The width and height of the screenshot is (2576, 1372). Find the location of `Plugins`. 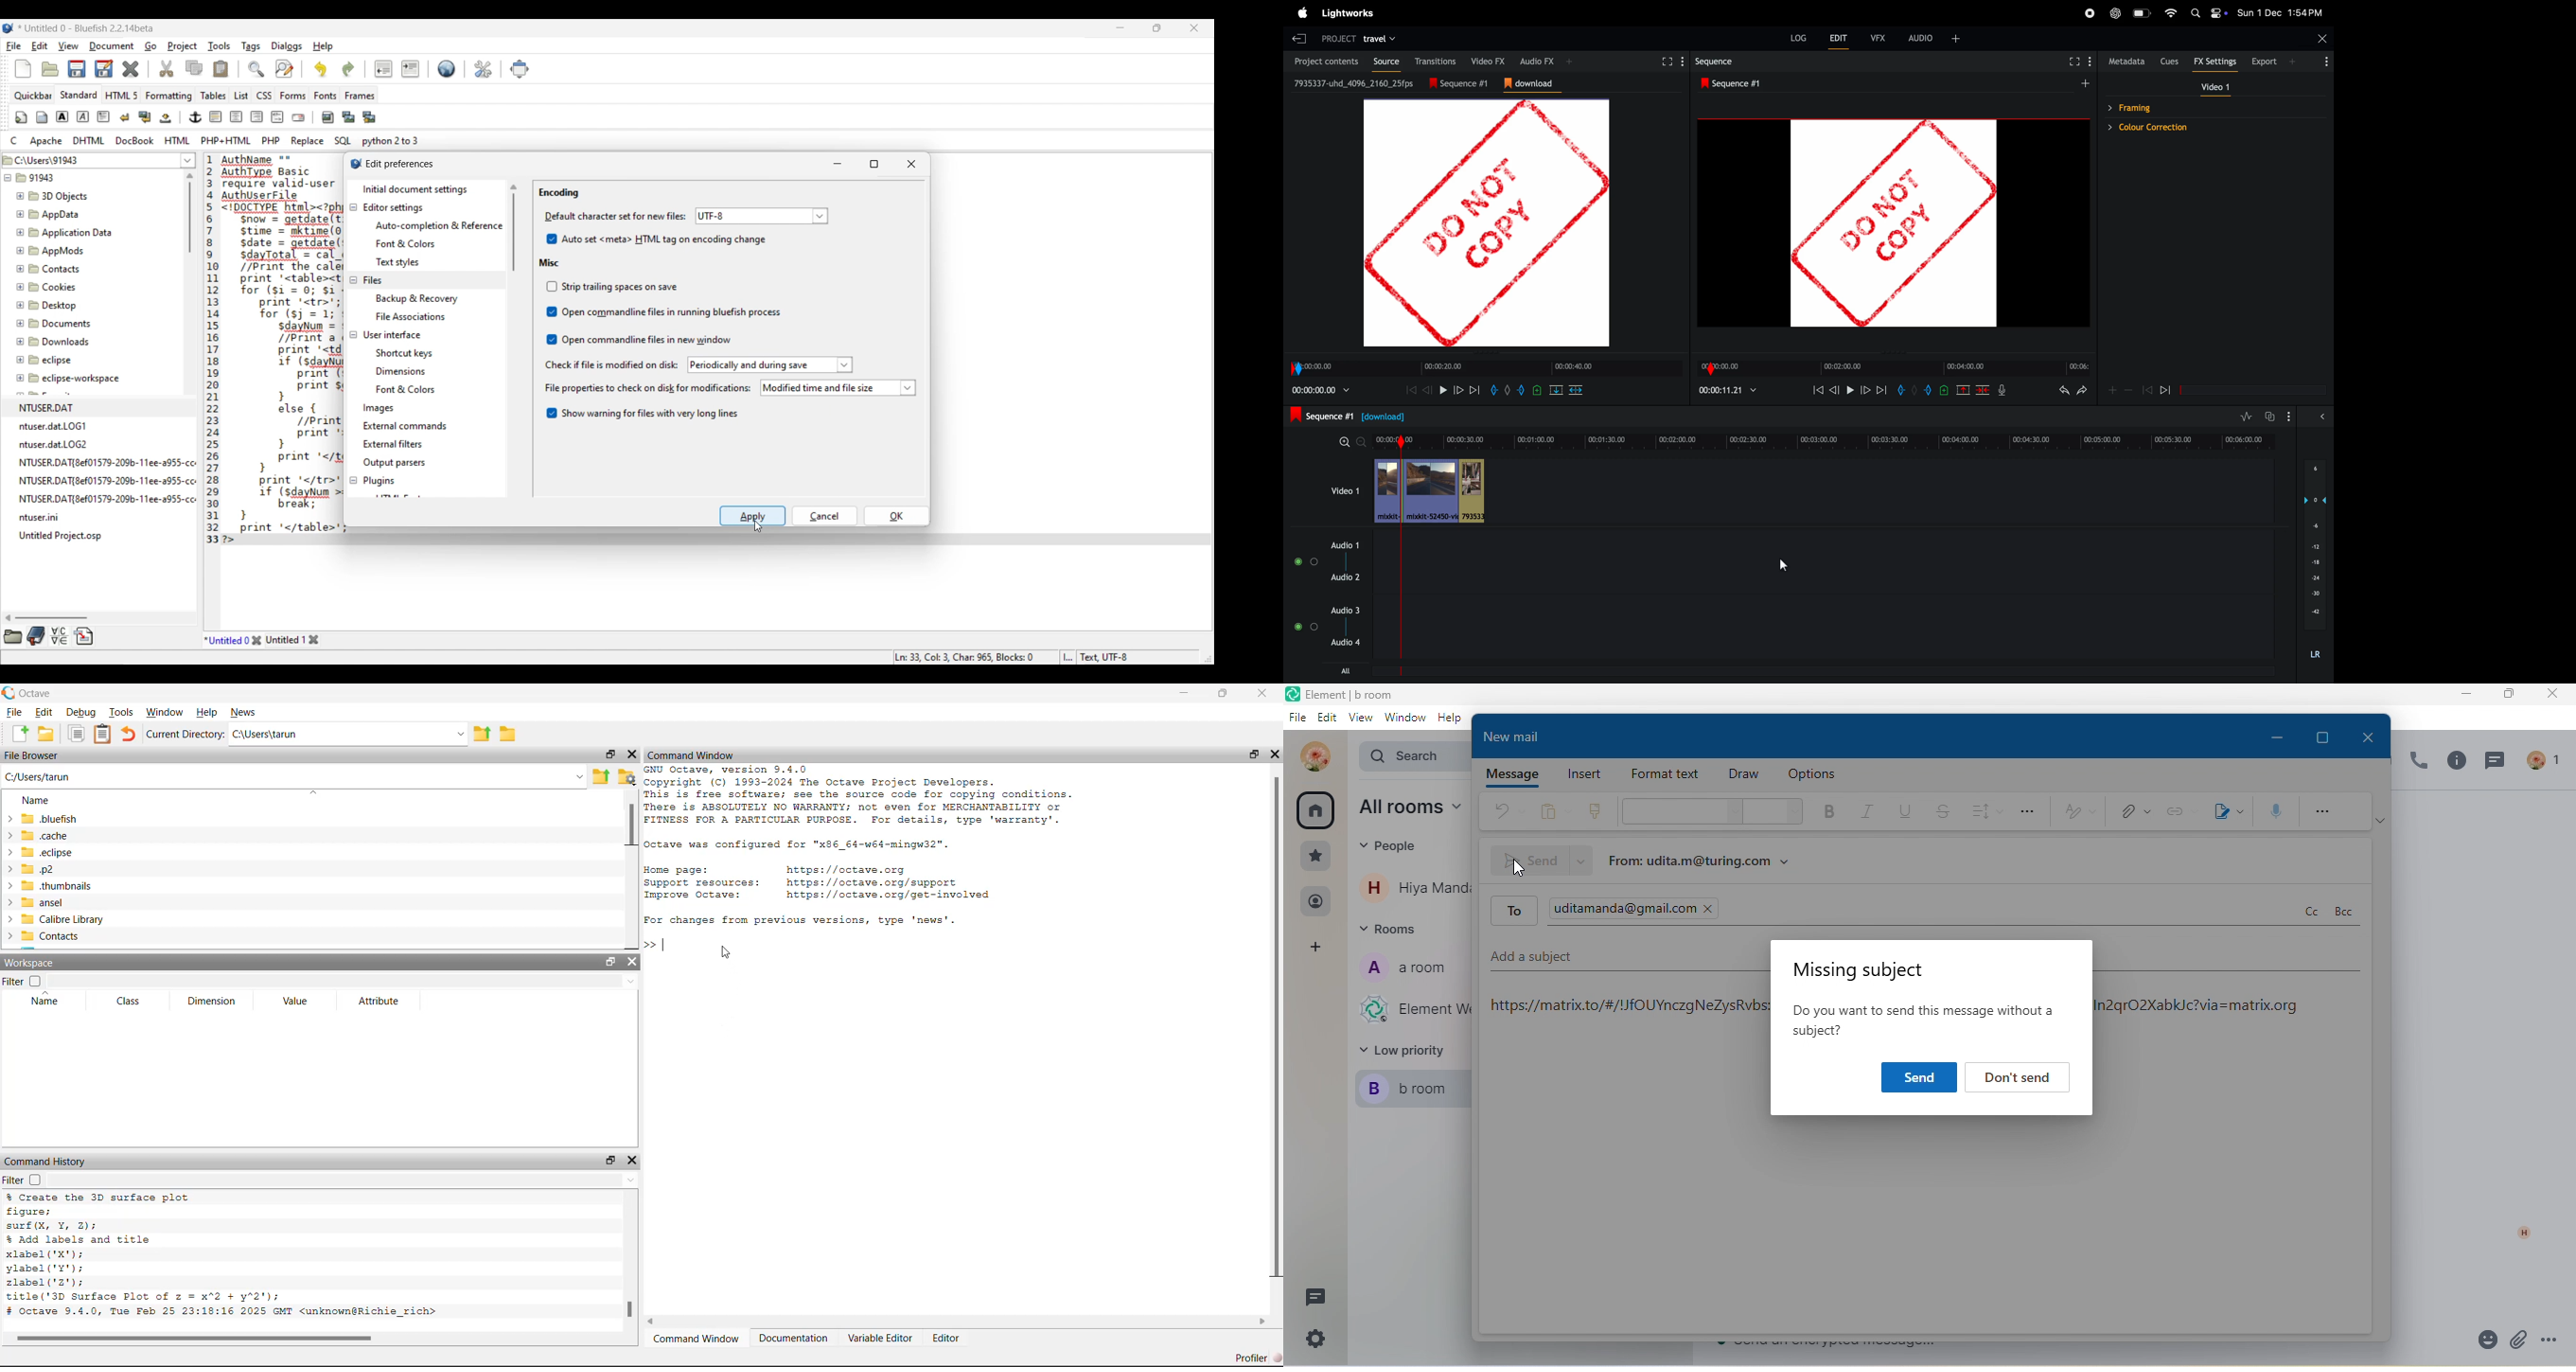

Plugins is located at coordinates (380, 479).